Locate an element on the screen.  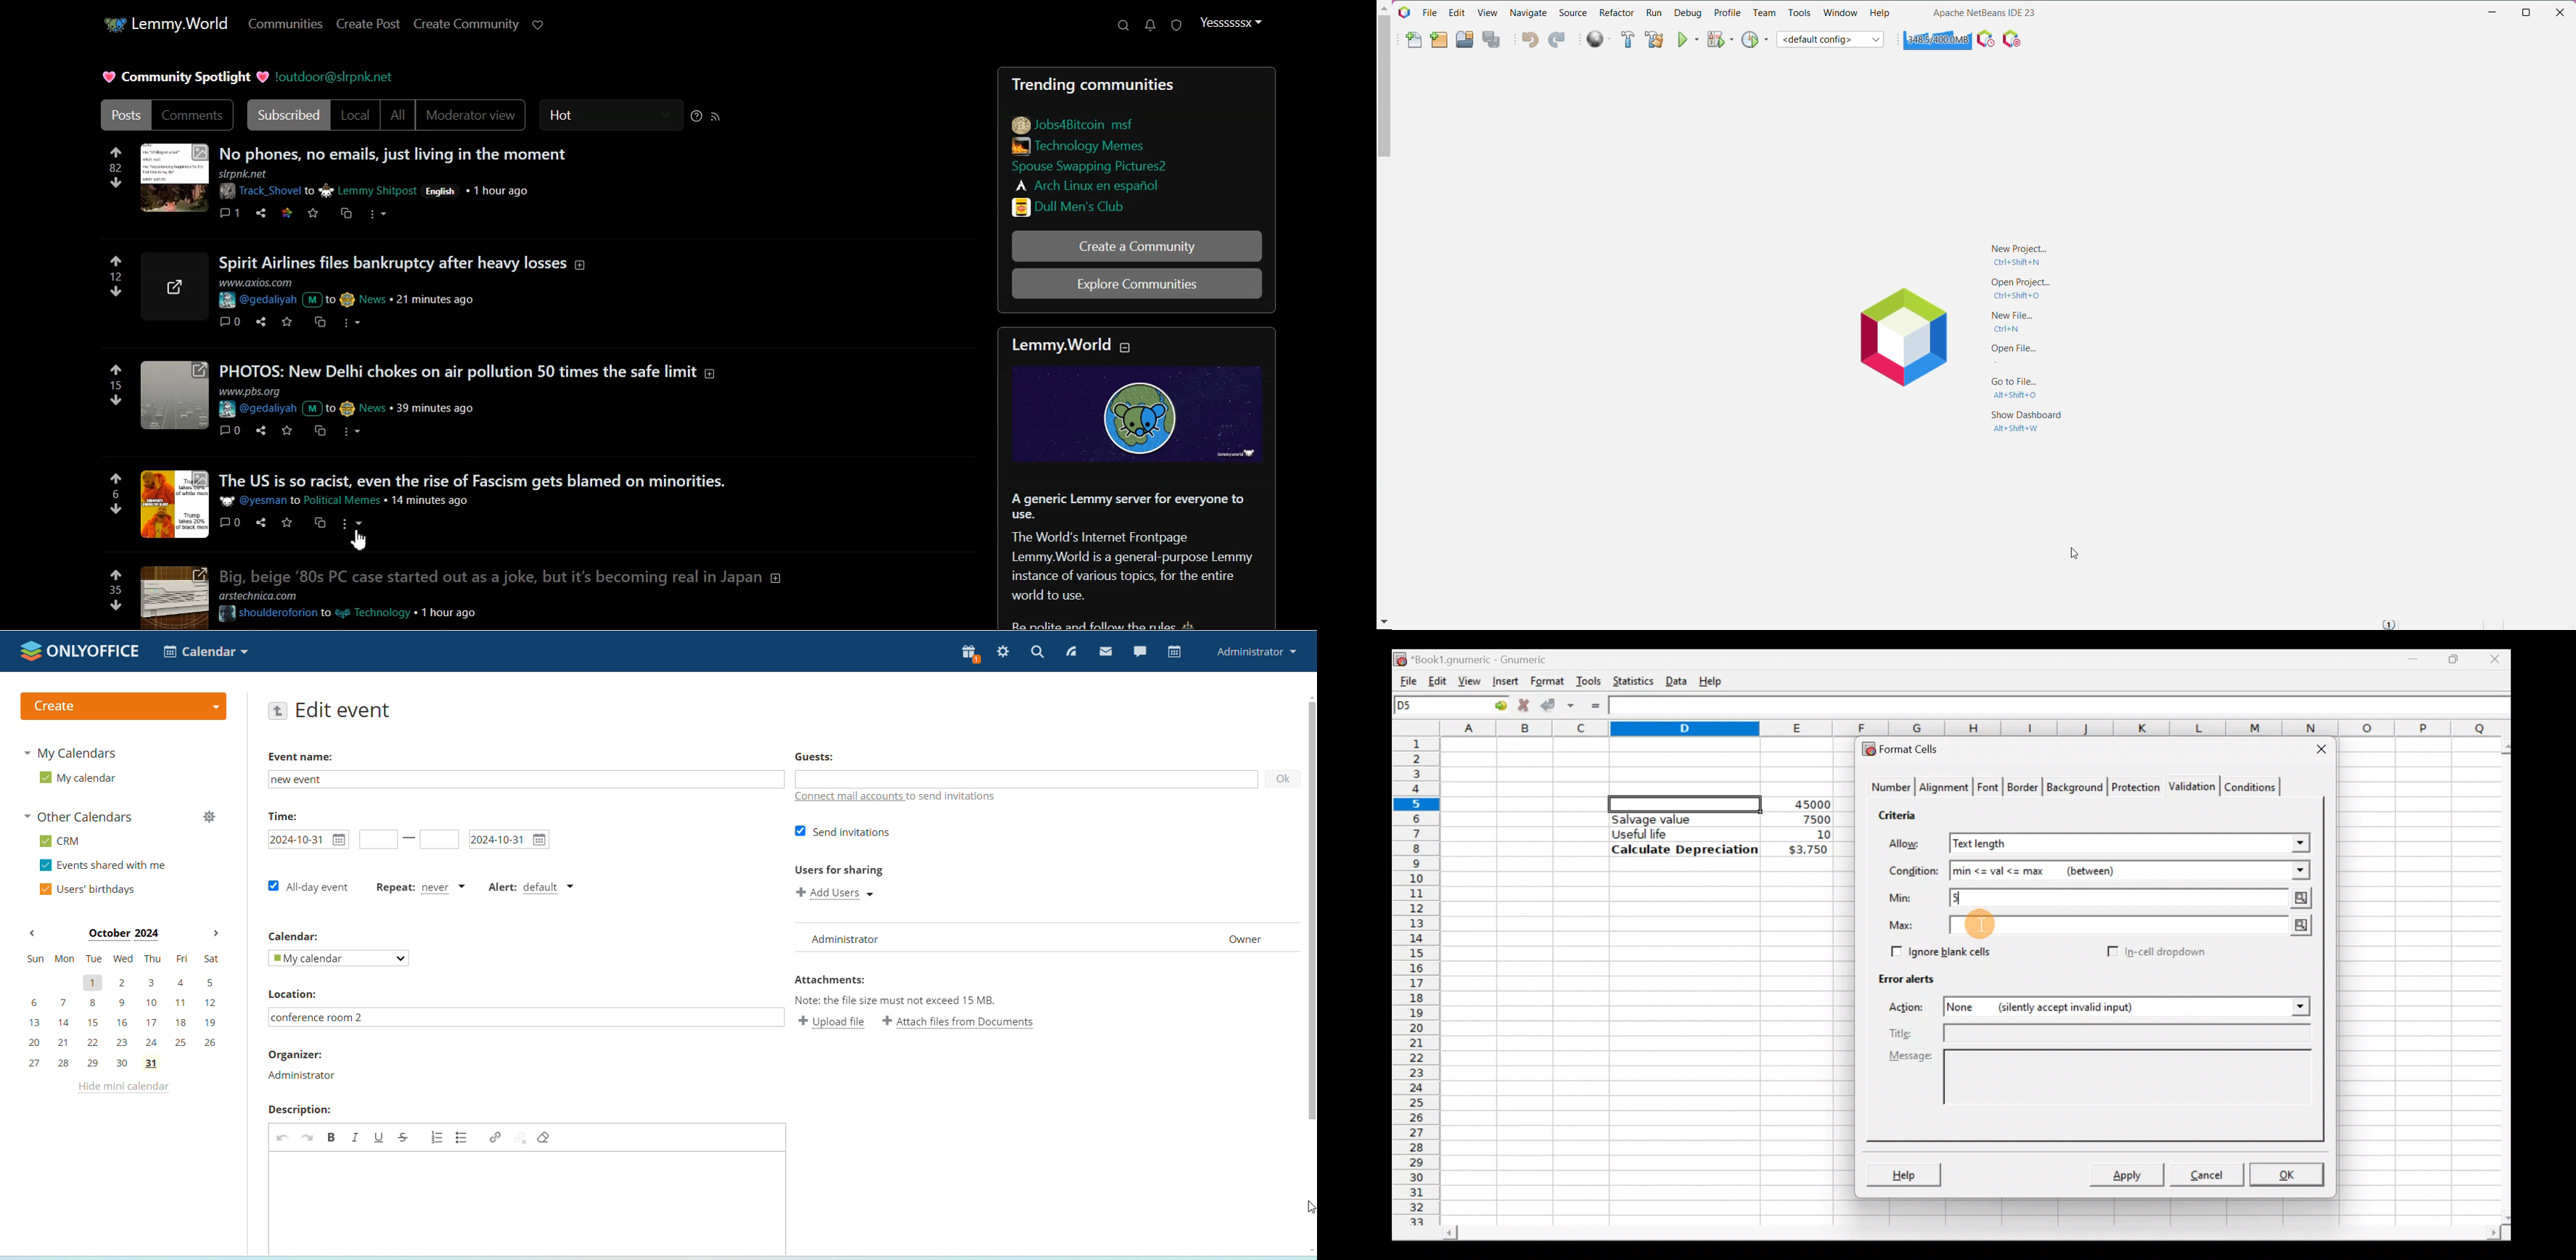
Cancel change is located at coordinates (1522, 704).